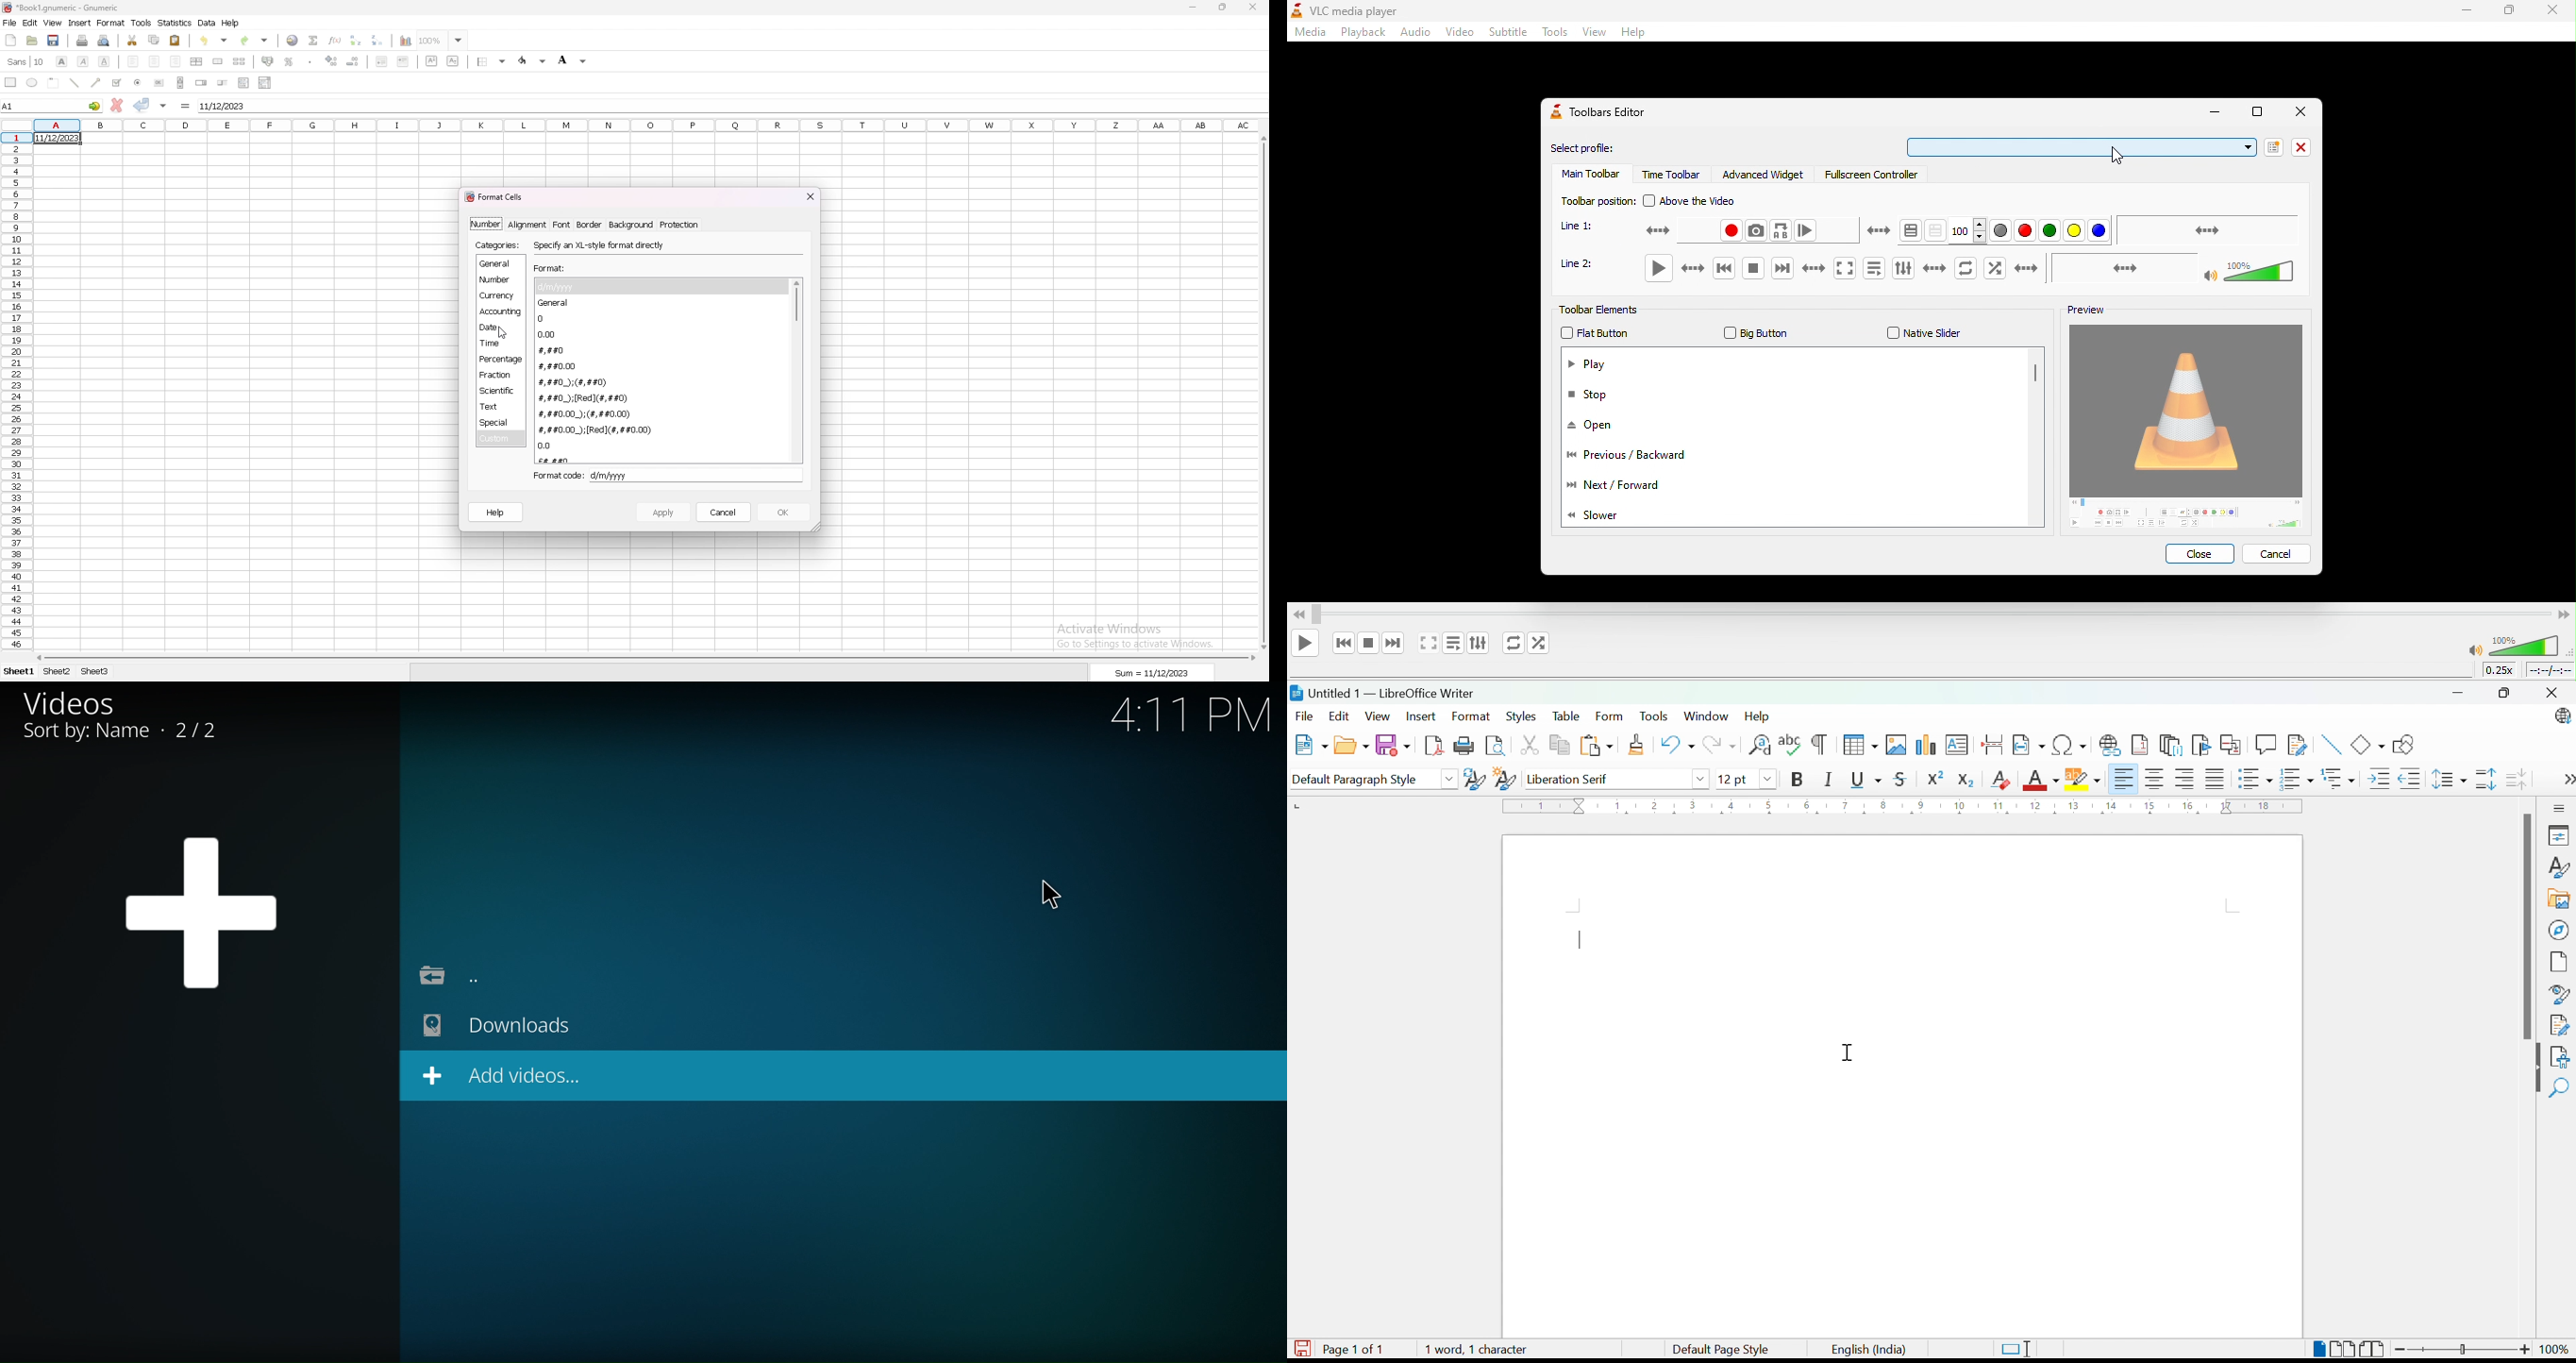 The image size is (2576, 1372). I want to click on save, so click(53, 40).